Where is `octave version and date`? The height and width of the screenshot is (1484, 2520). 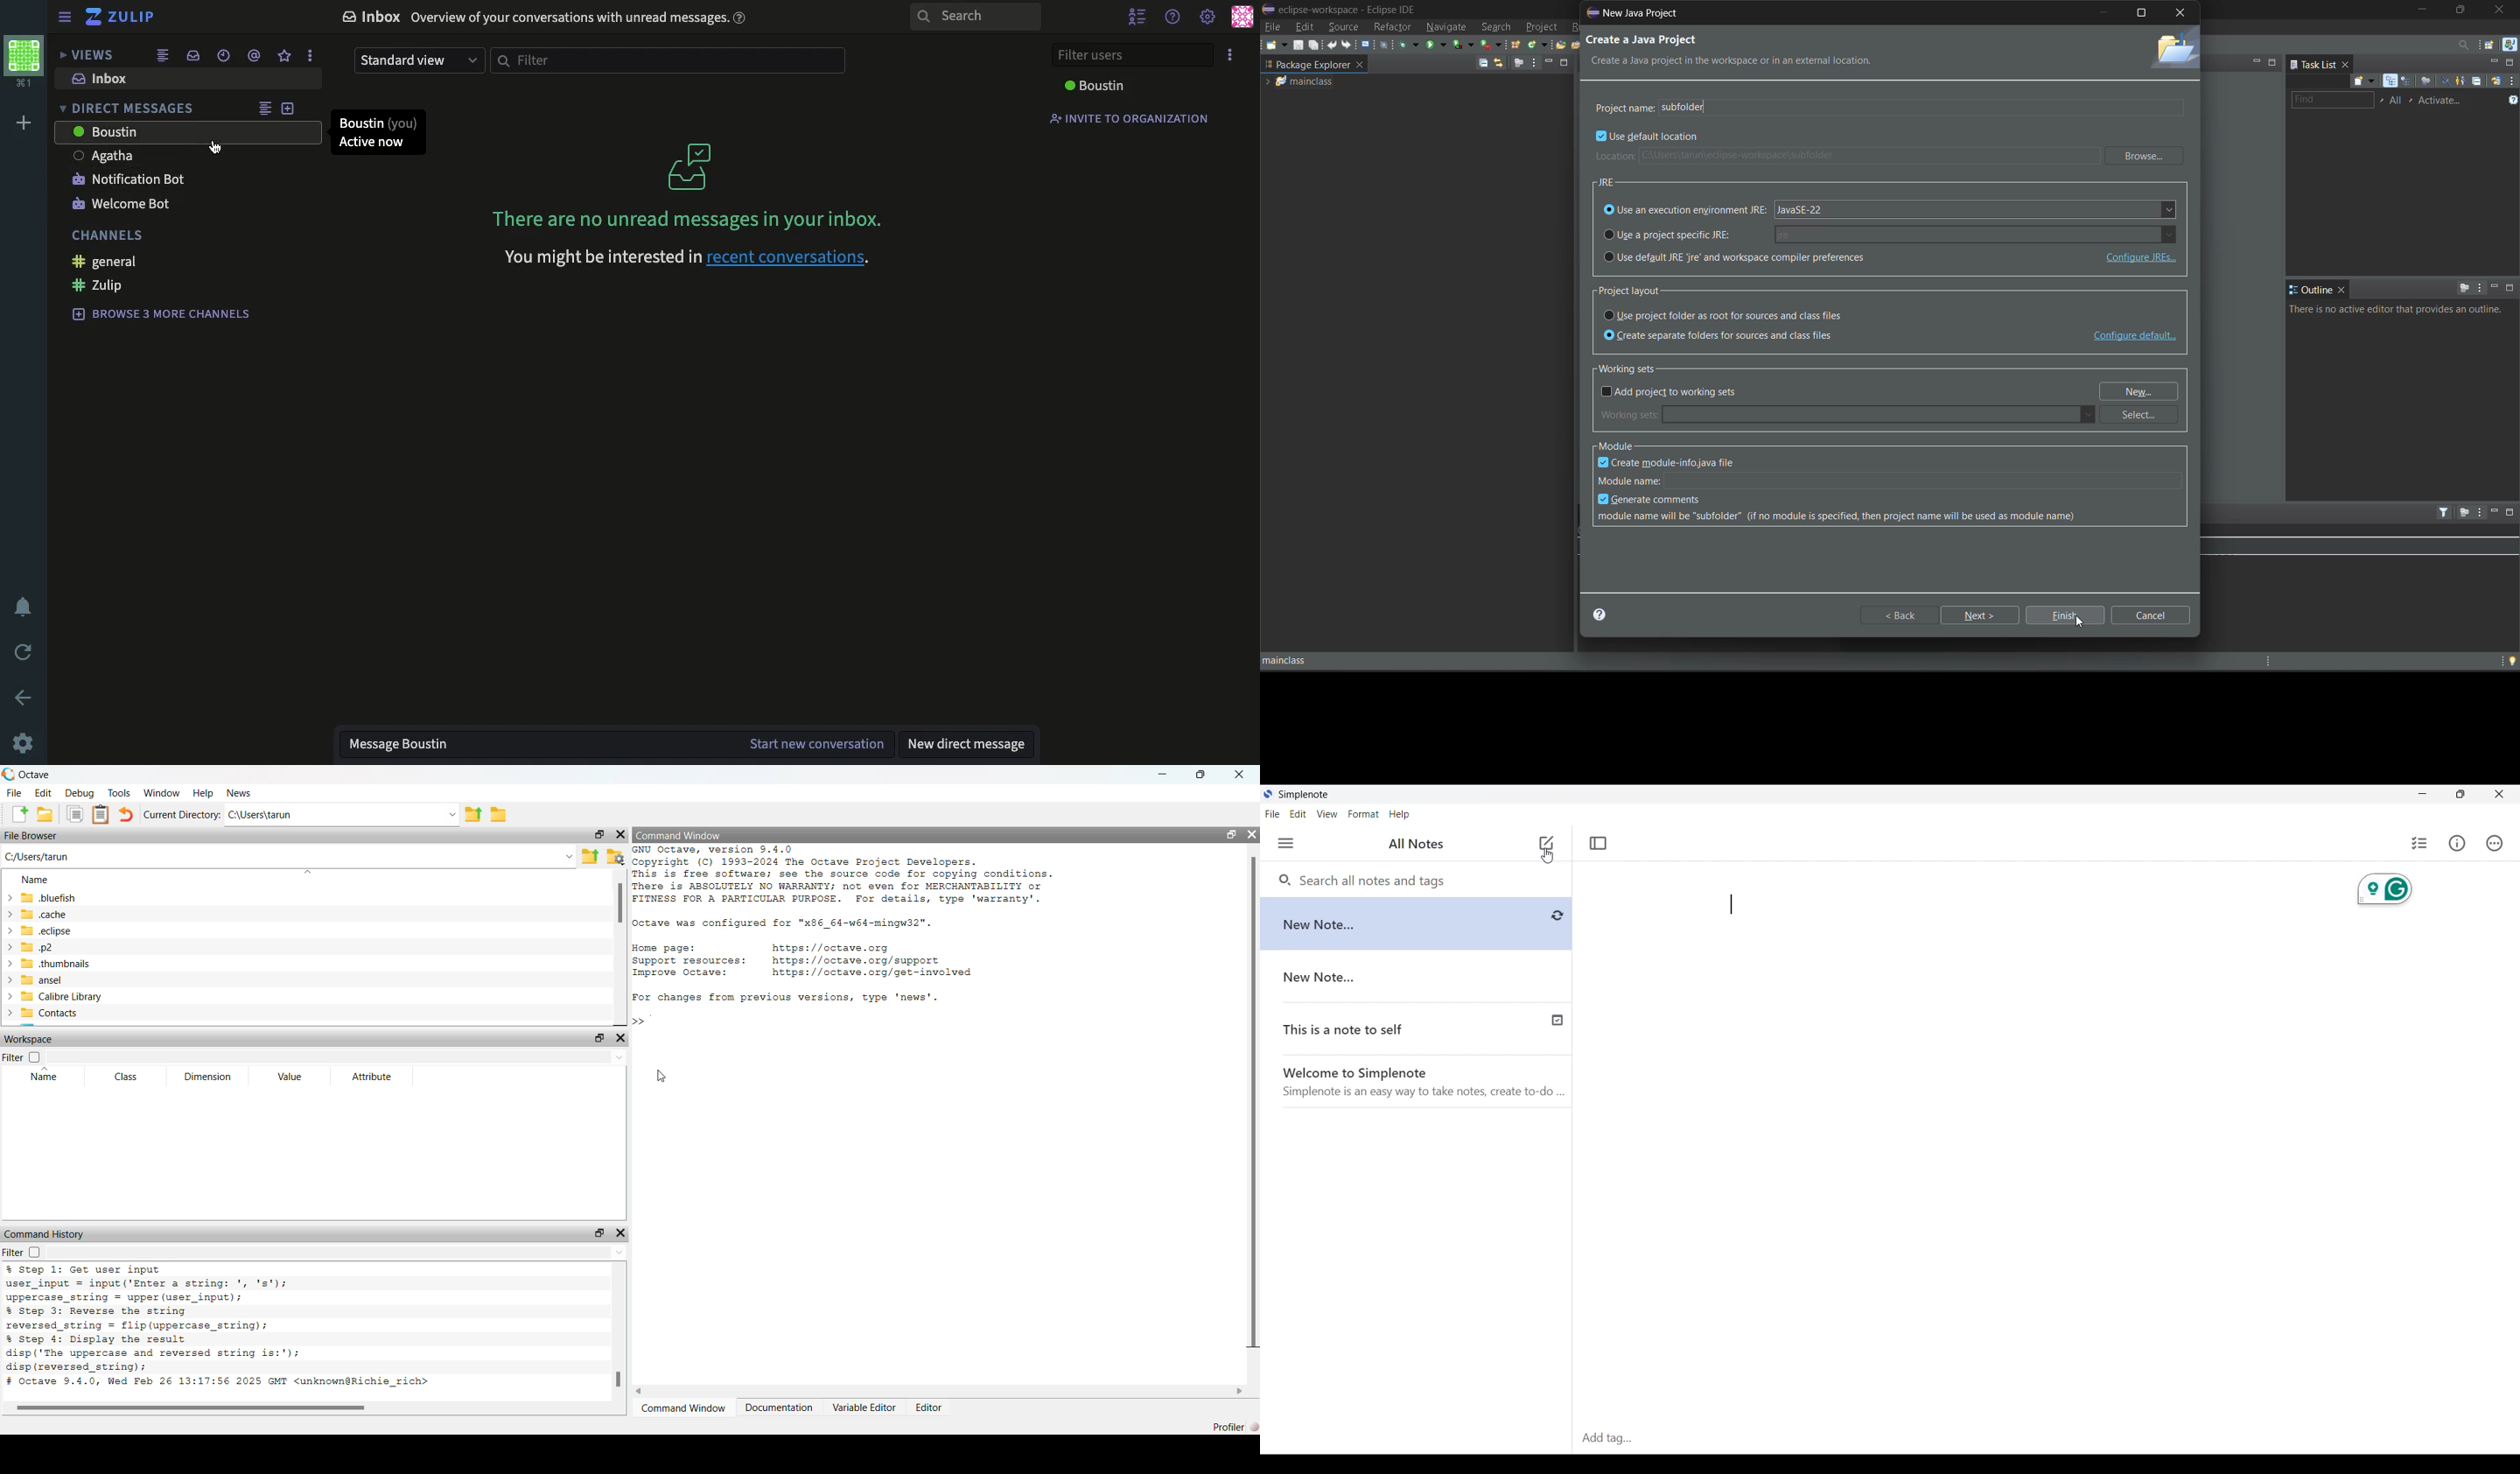 octave version and date is located at coordinates (249, 1383).